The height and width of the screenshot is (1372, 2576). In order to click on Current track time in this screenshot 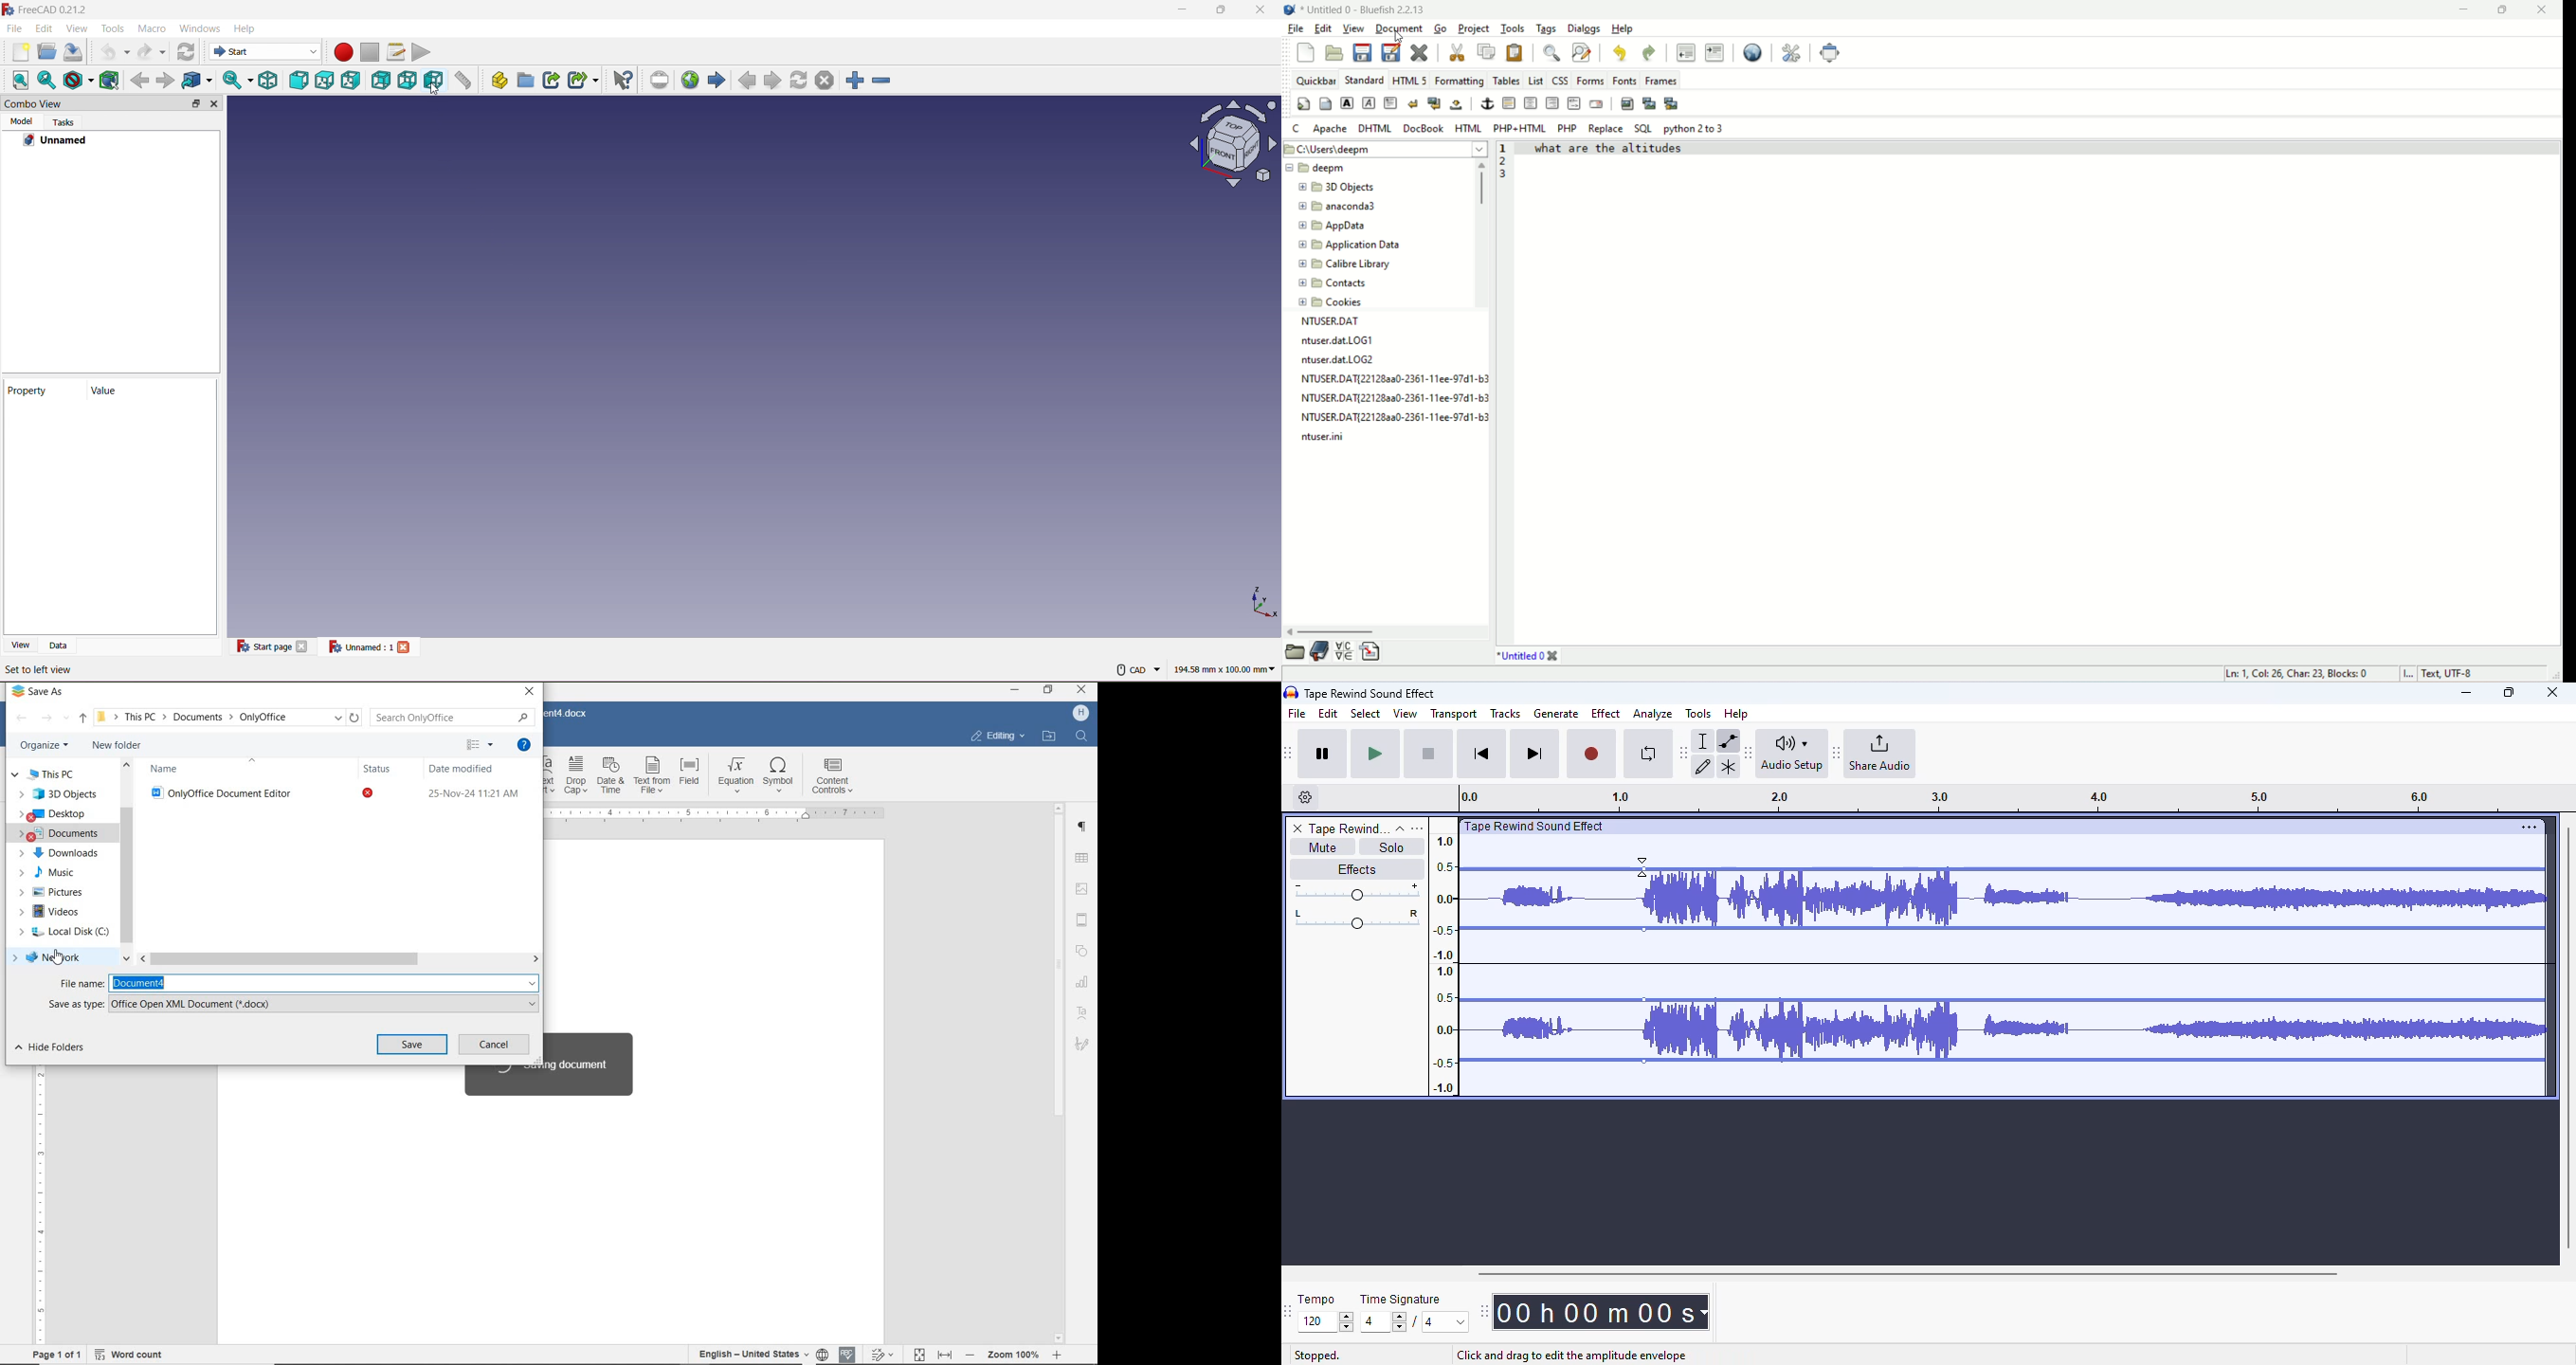, I will do `click(1593, 1312)`.